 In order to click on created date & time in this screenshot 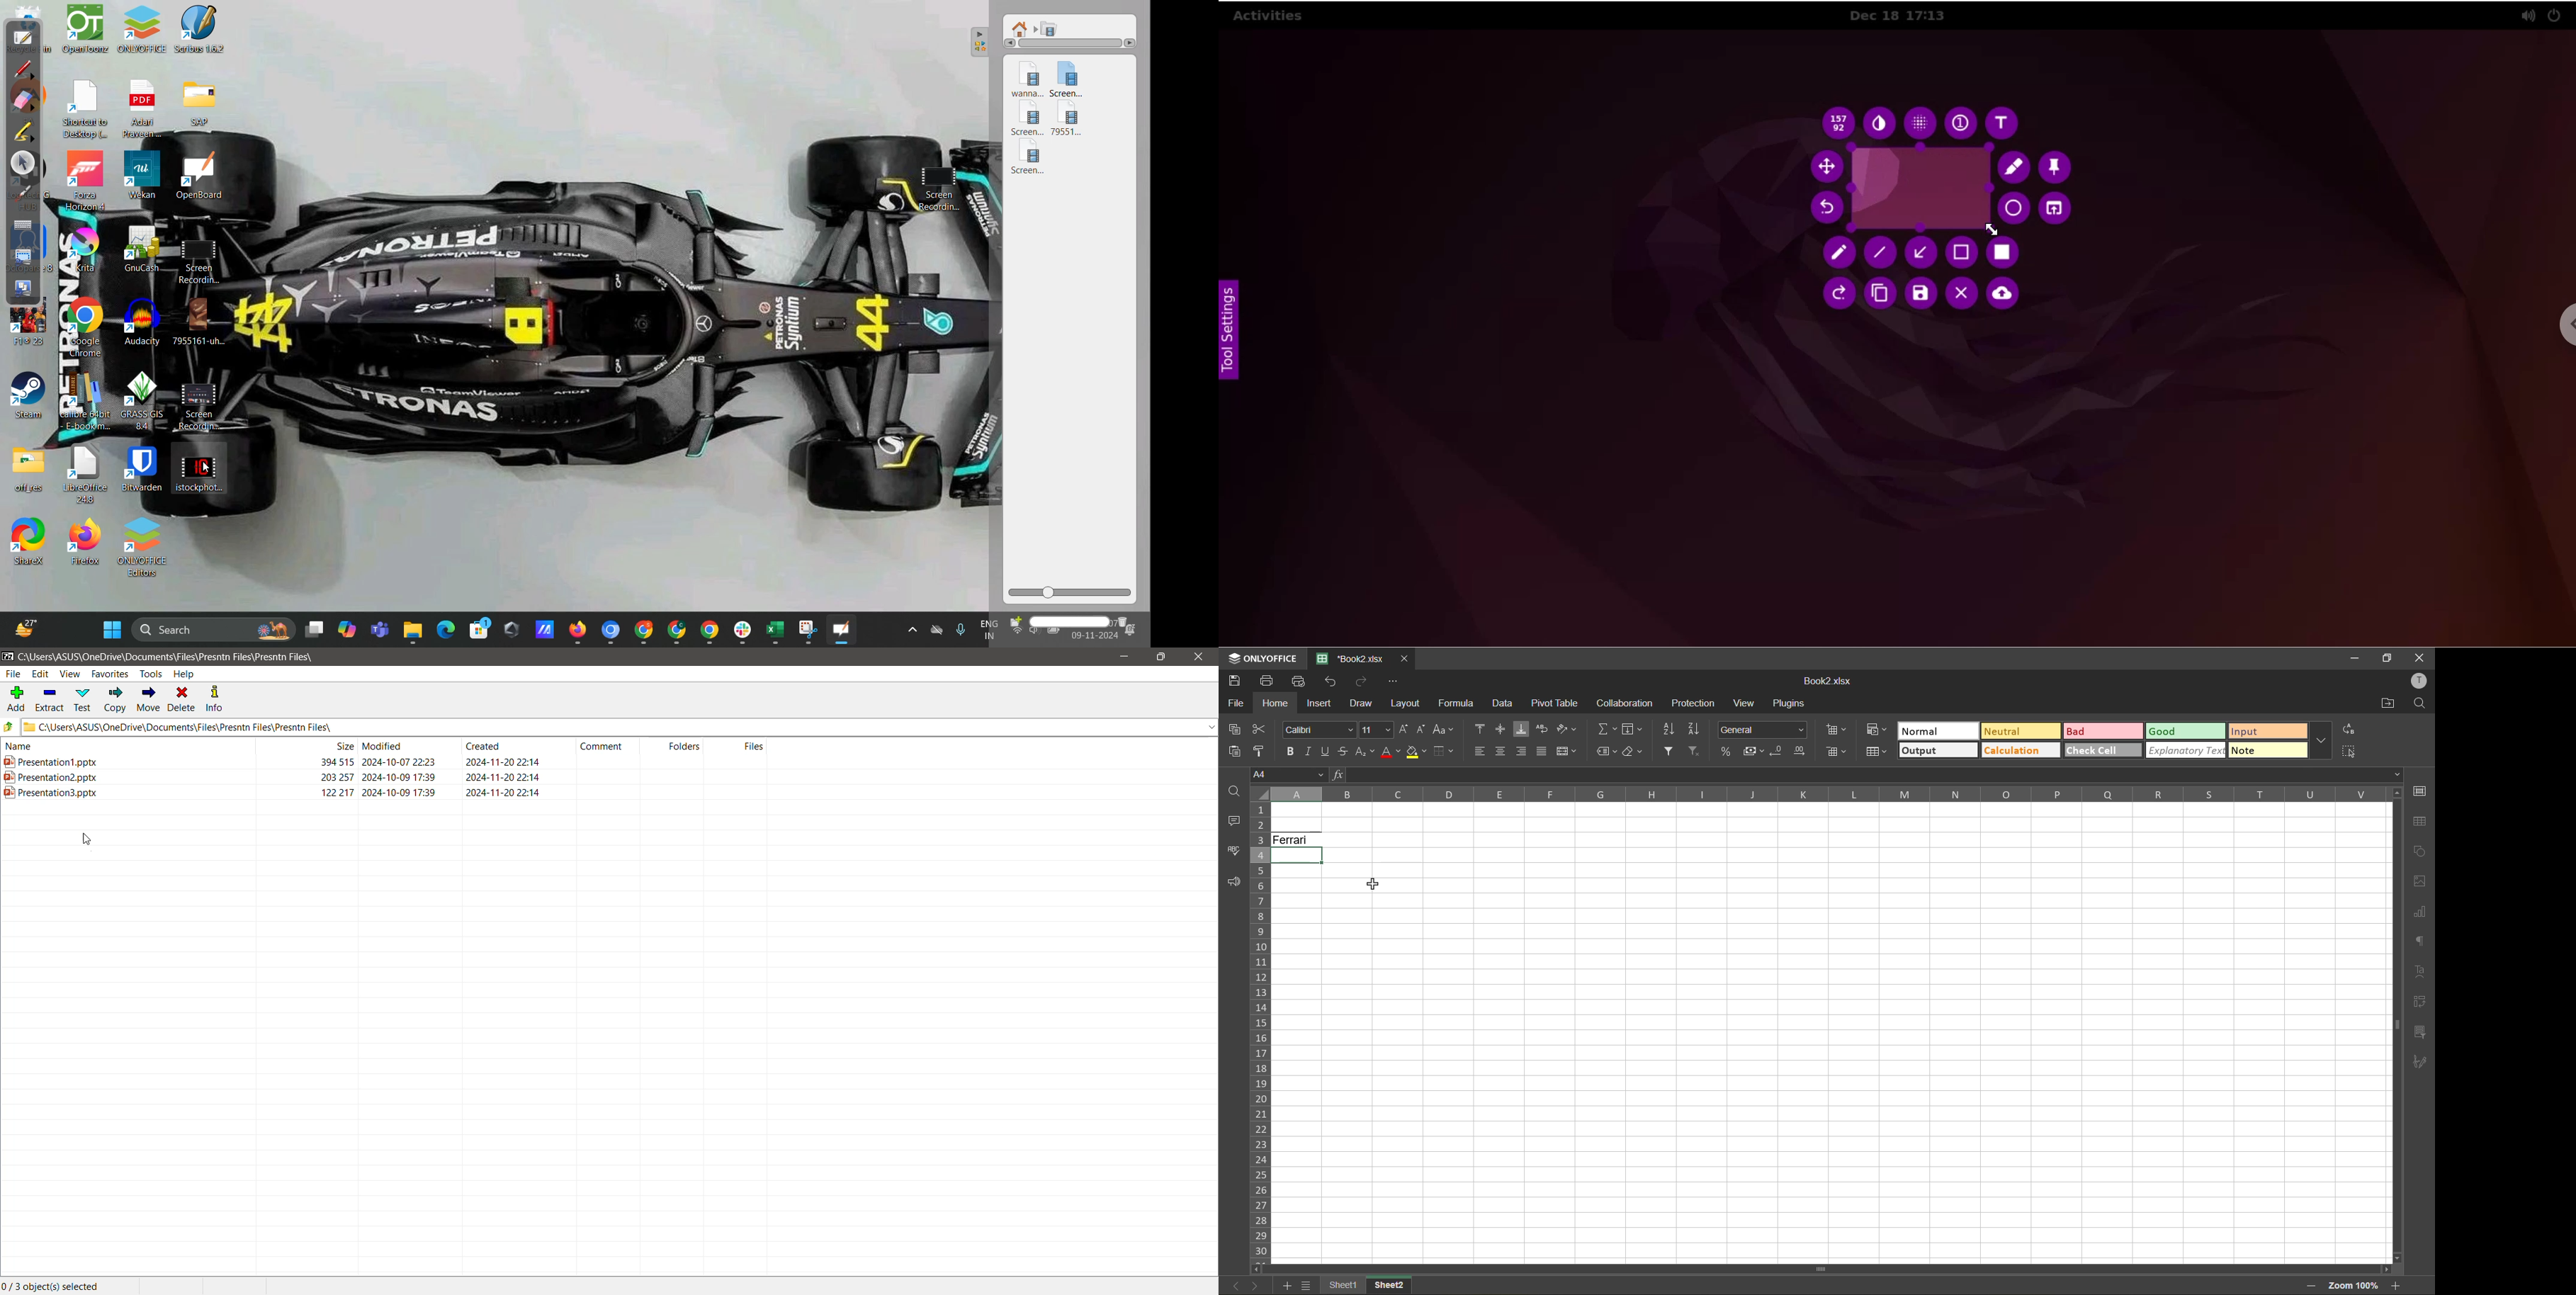, I will do `click(505, 762)`.